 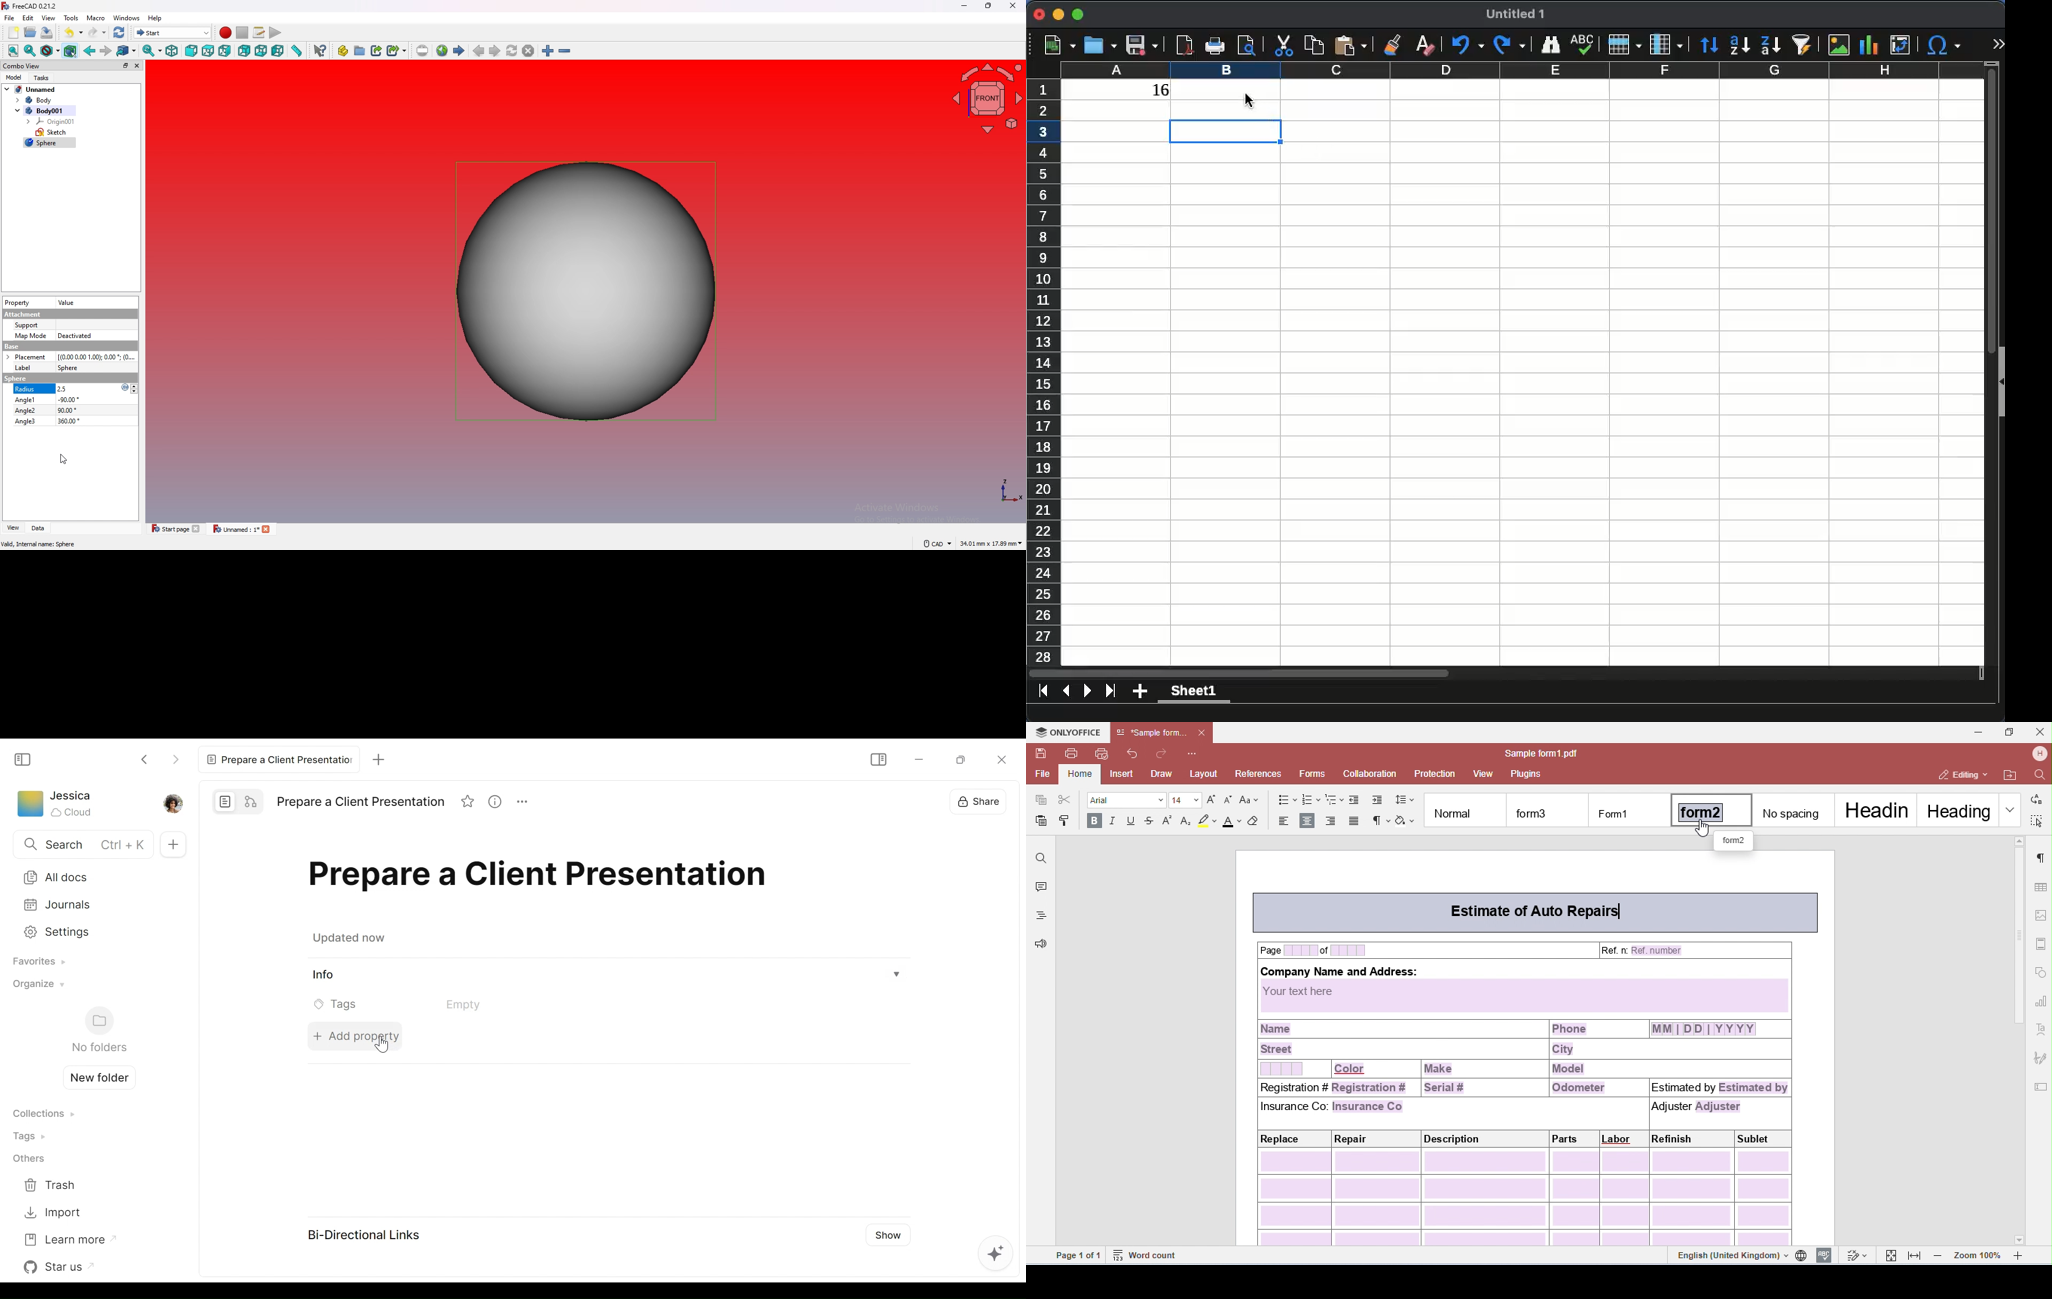 What do you see at coordinates (127, 51) in the screenshot?
I see `go to linked object` at bounding box center [127, 51].